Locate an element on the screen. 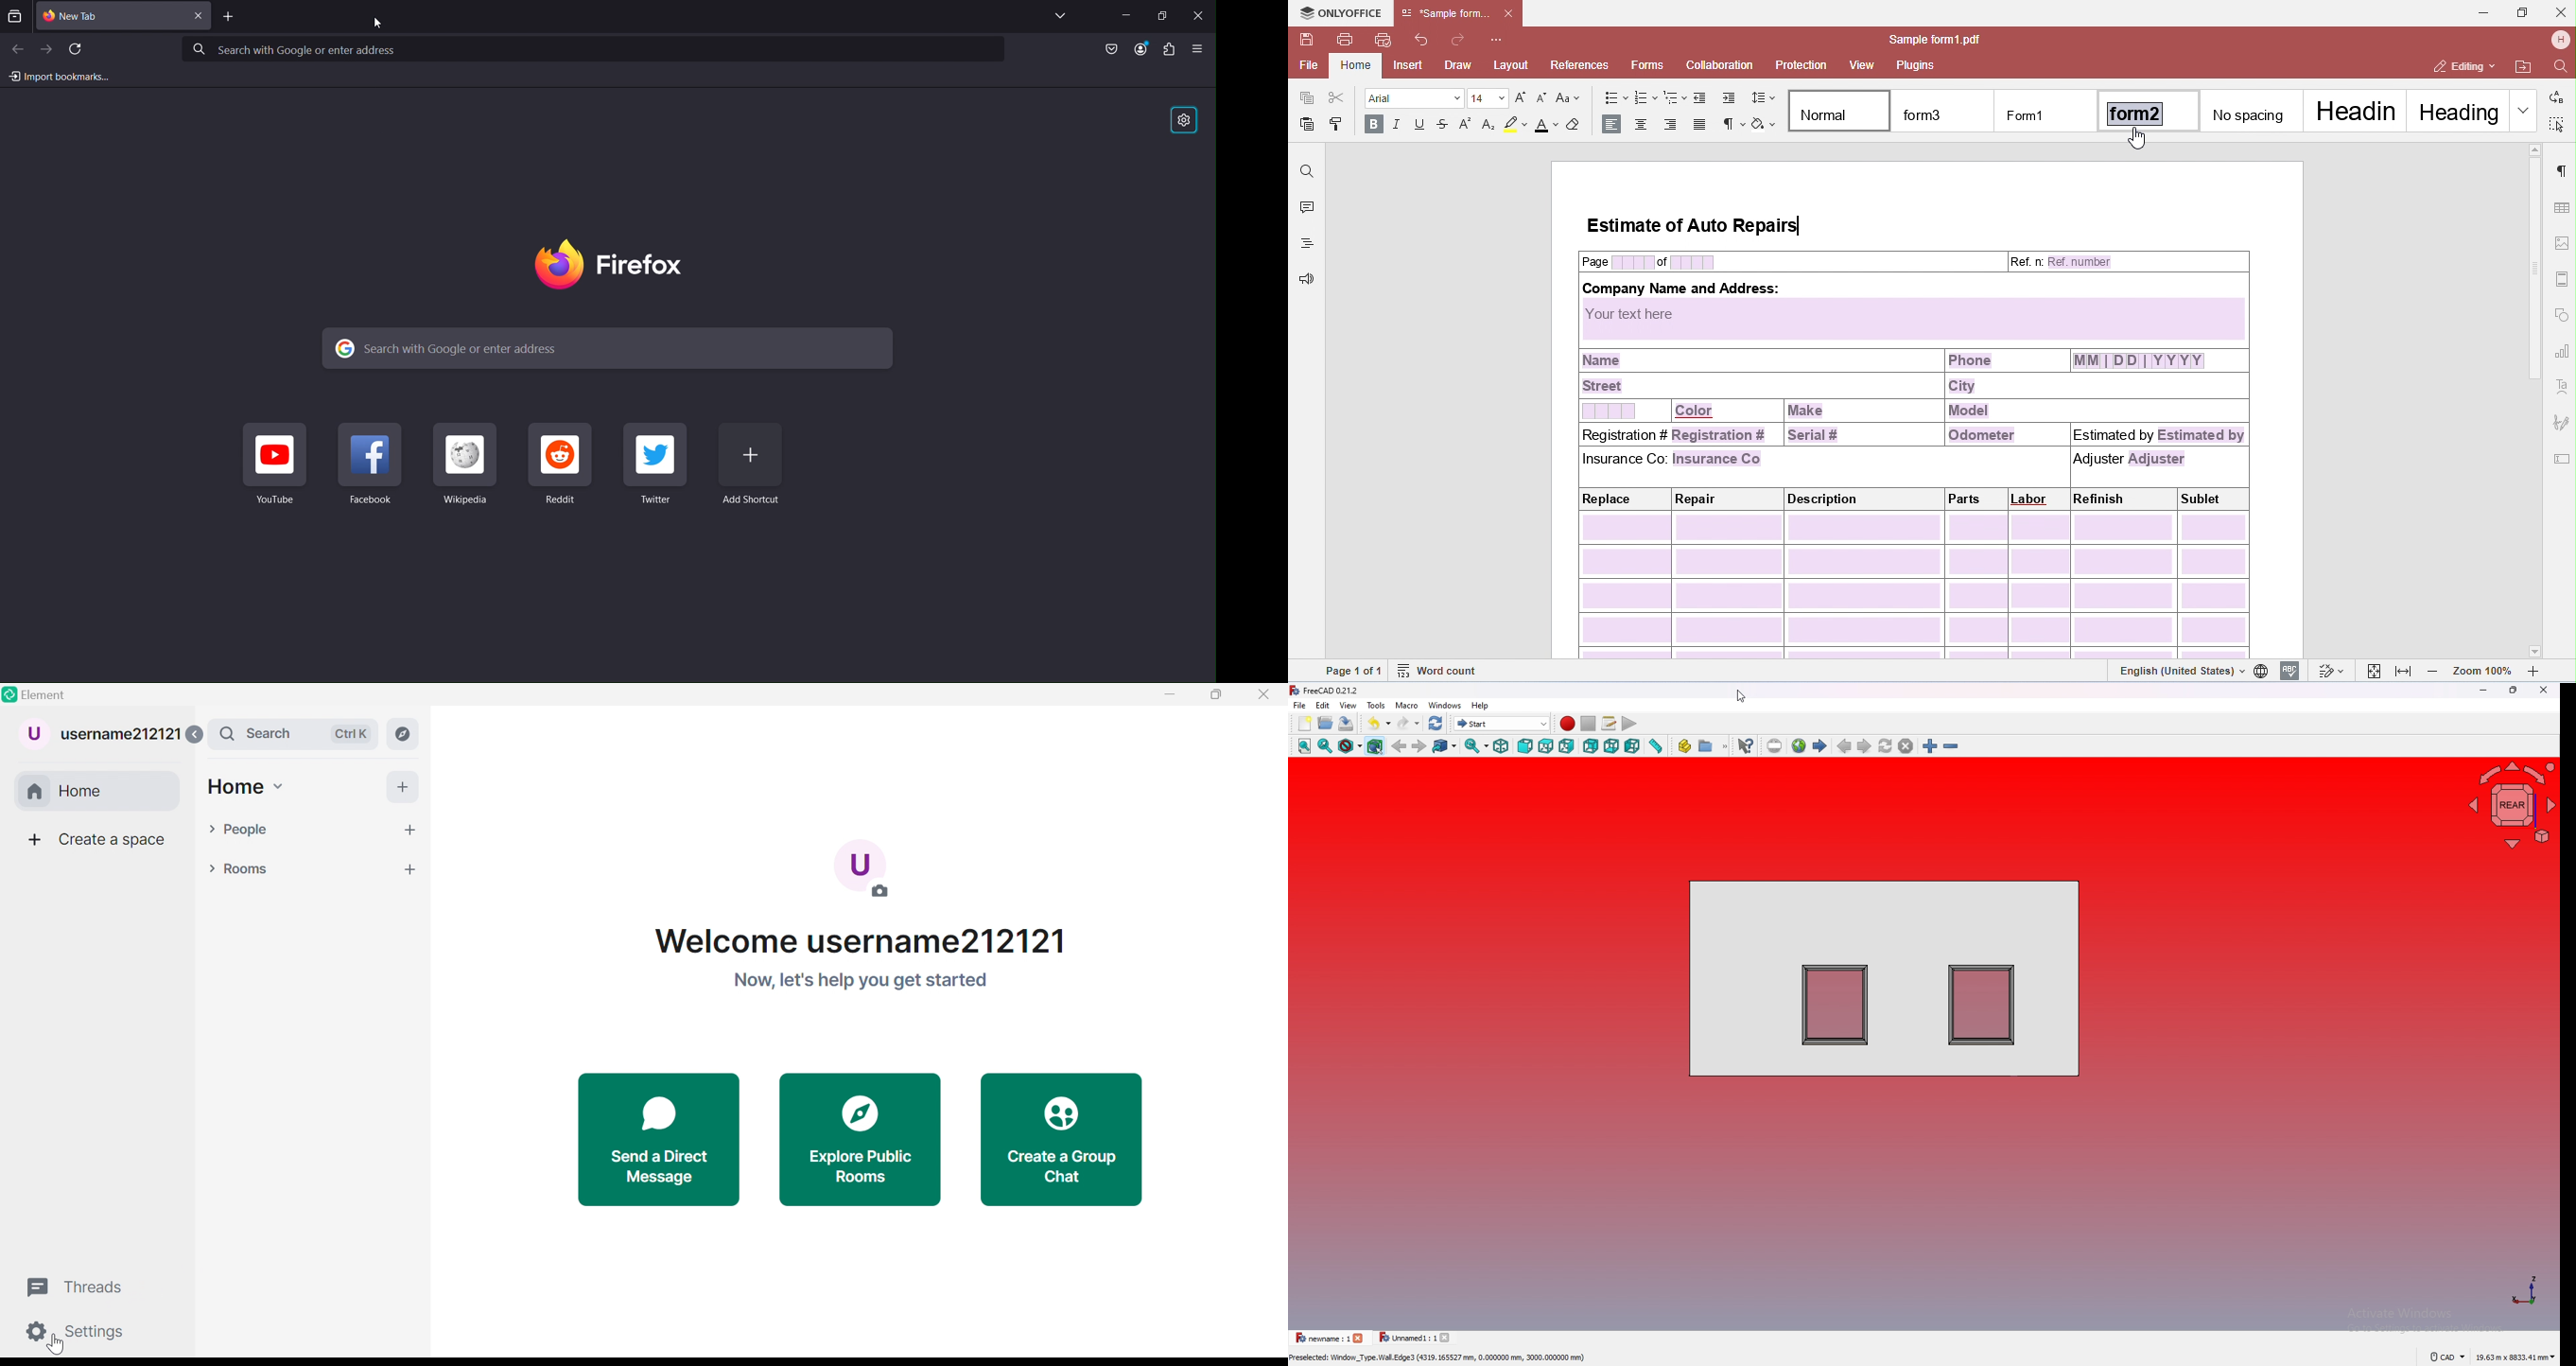  create group is located at coordinates (1714, 745).